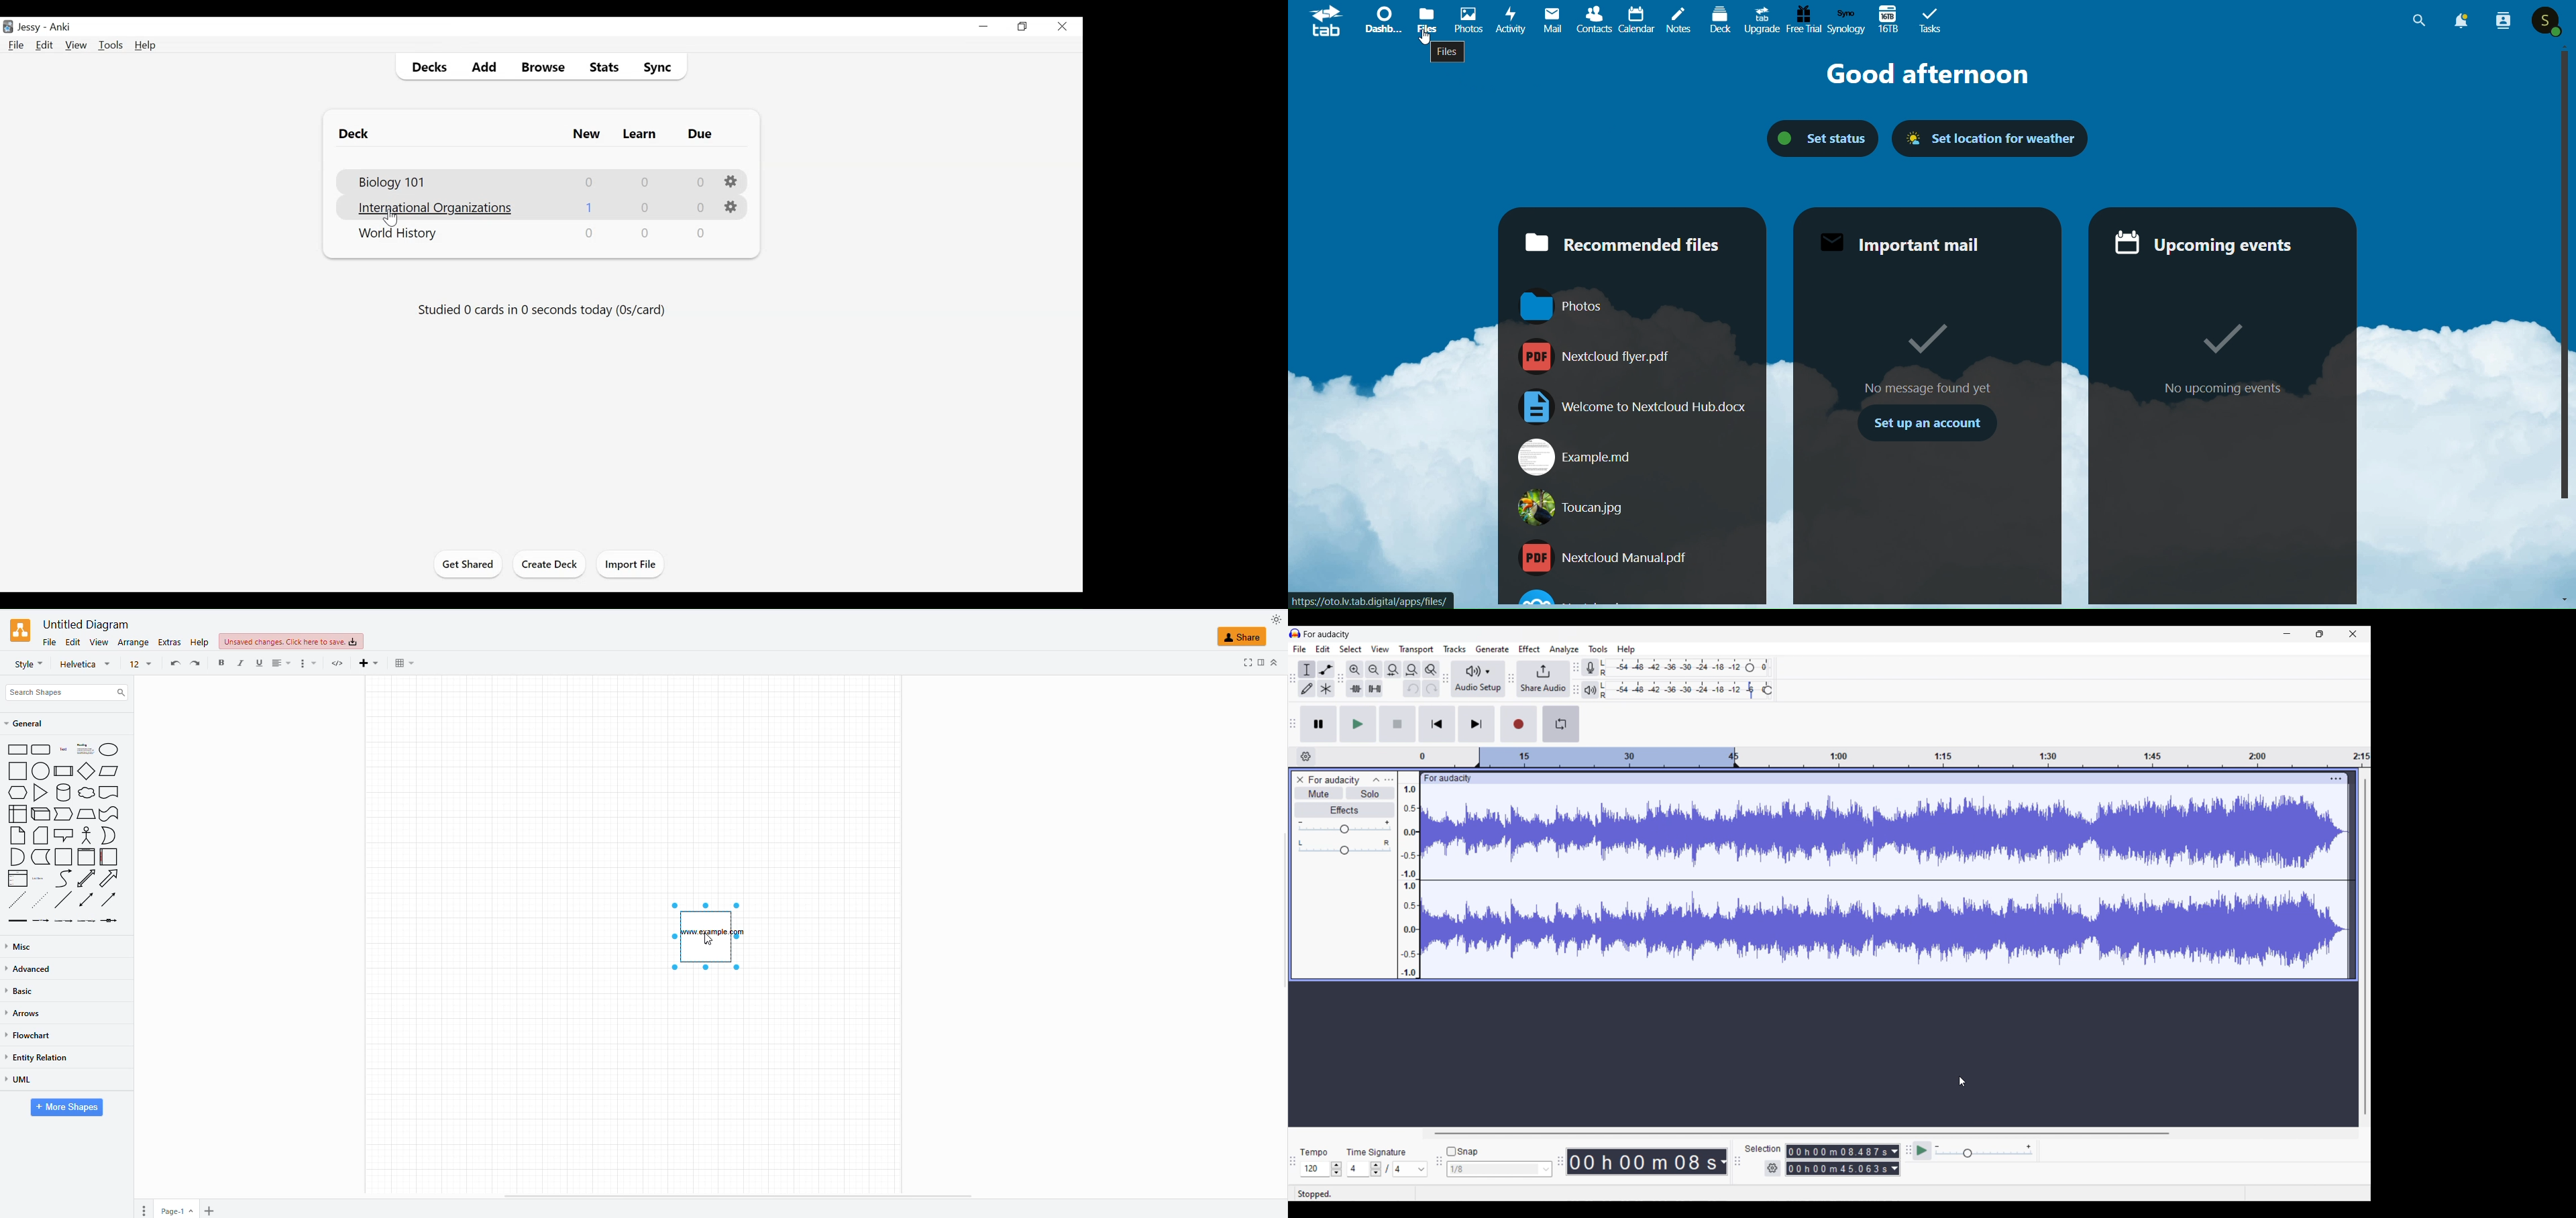  What do you see at coordinates (18, 814) in the screenshot?
I see `internal storage` at bounding box center [18, 814].